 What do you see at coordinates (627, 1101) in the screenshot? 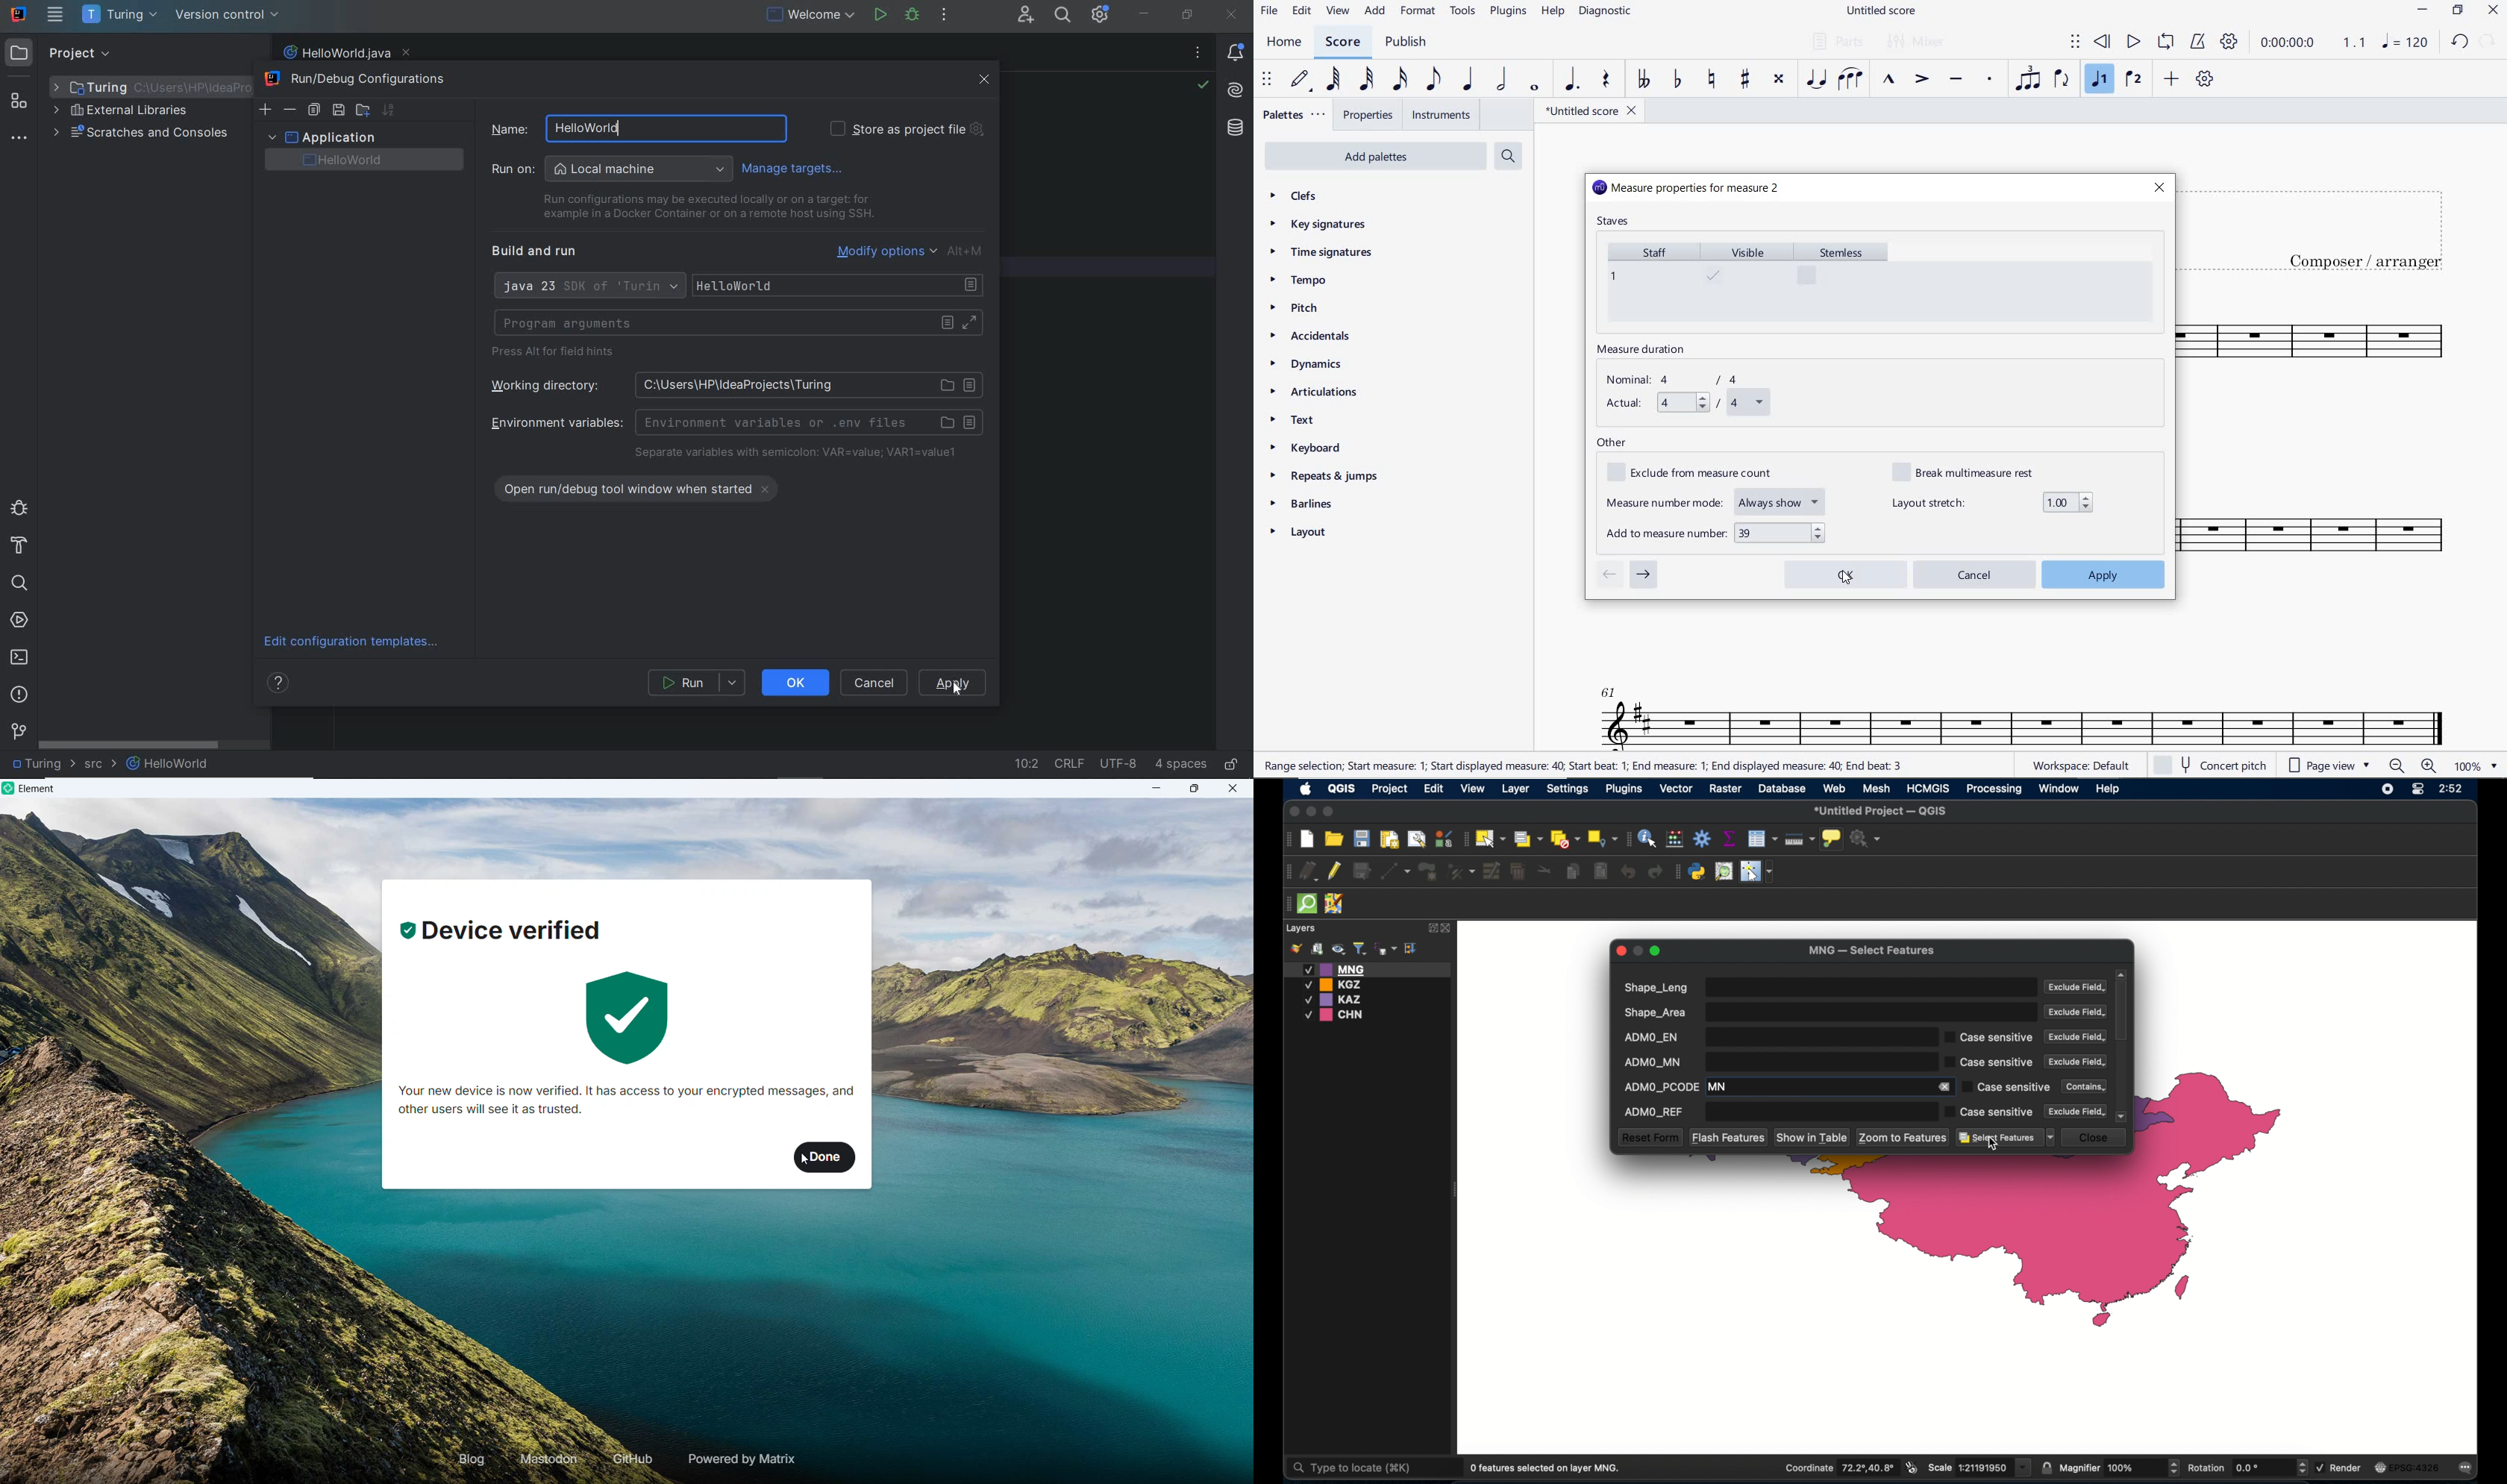
I see `your new device is now verified. it has access to your encrypted message, and other users will see it as trusted` at bounding box center [627, 1101].